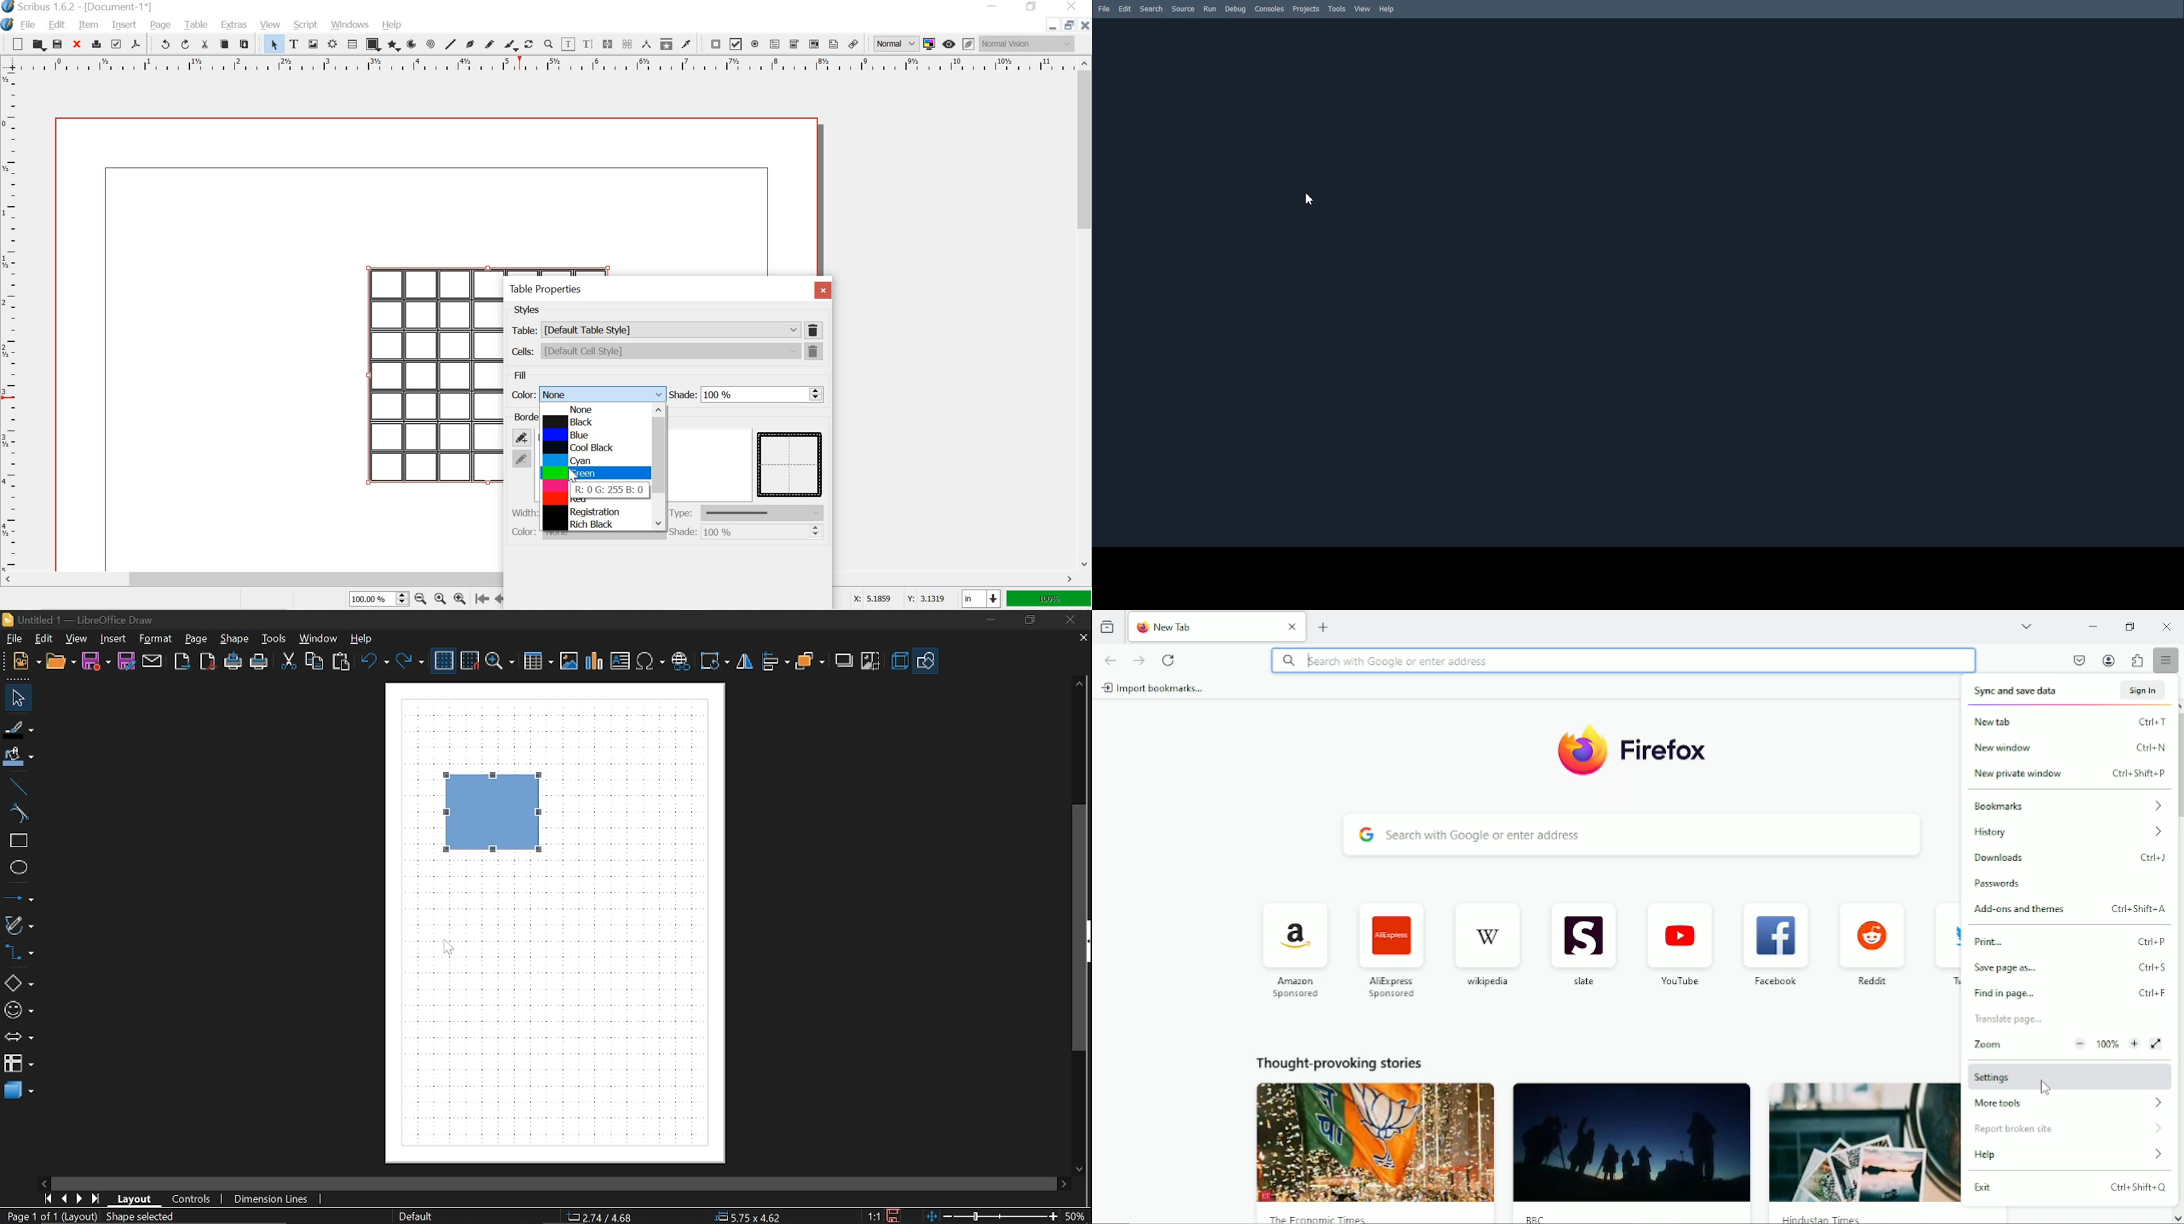 The image size is (2184, 1232). What do you see at coordinates (20, 1007) in the screenshot?
I see `Symbol shapes` at bounding box center [20, 1007].